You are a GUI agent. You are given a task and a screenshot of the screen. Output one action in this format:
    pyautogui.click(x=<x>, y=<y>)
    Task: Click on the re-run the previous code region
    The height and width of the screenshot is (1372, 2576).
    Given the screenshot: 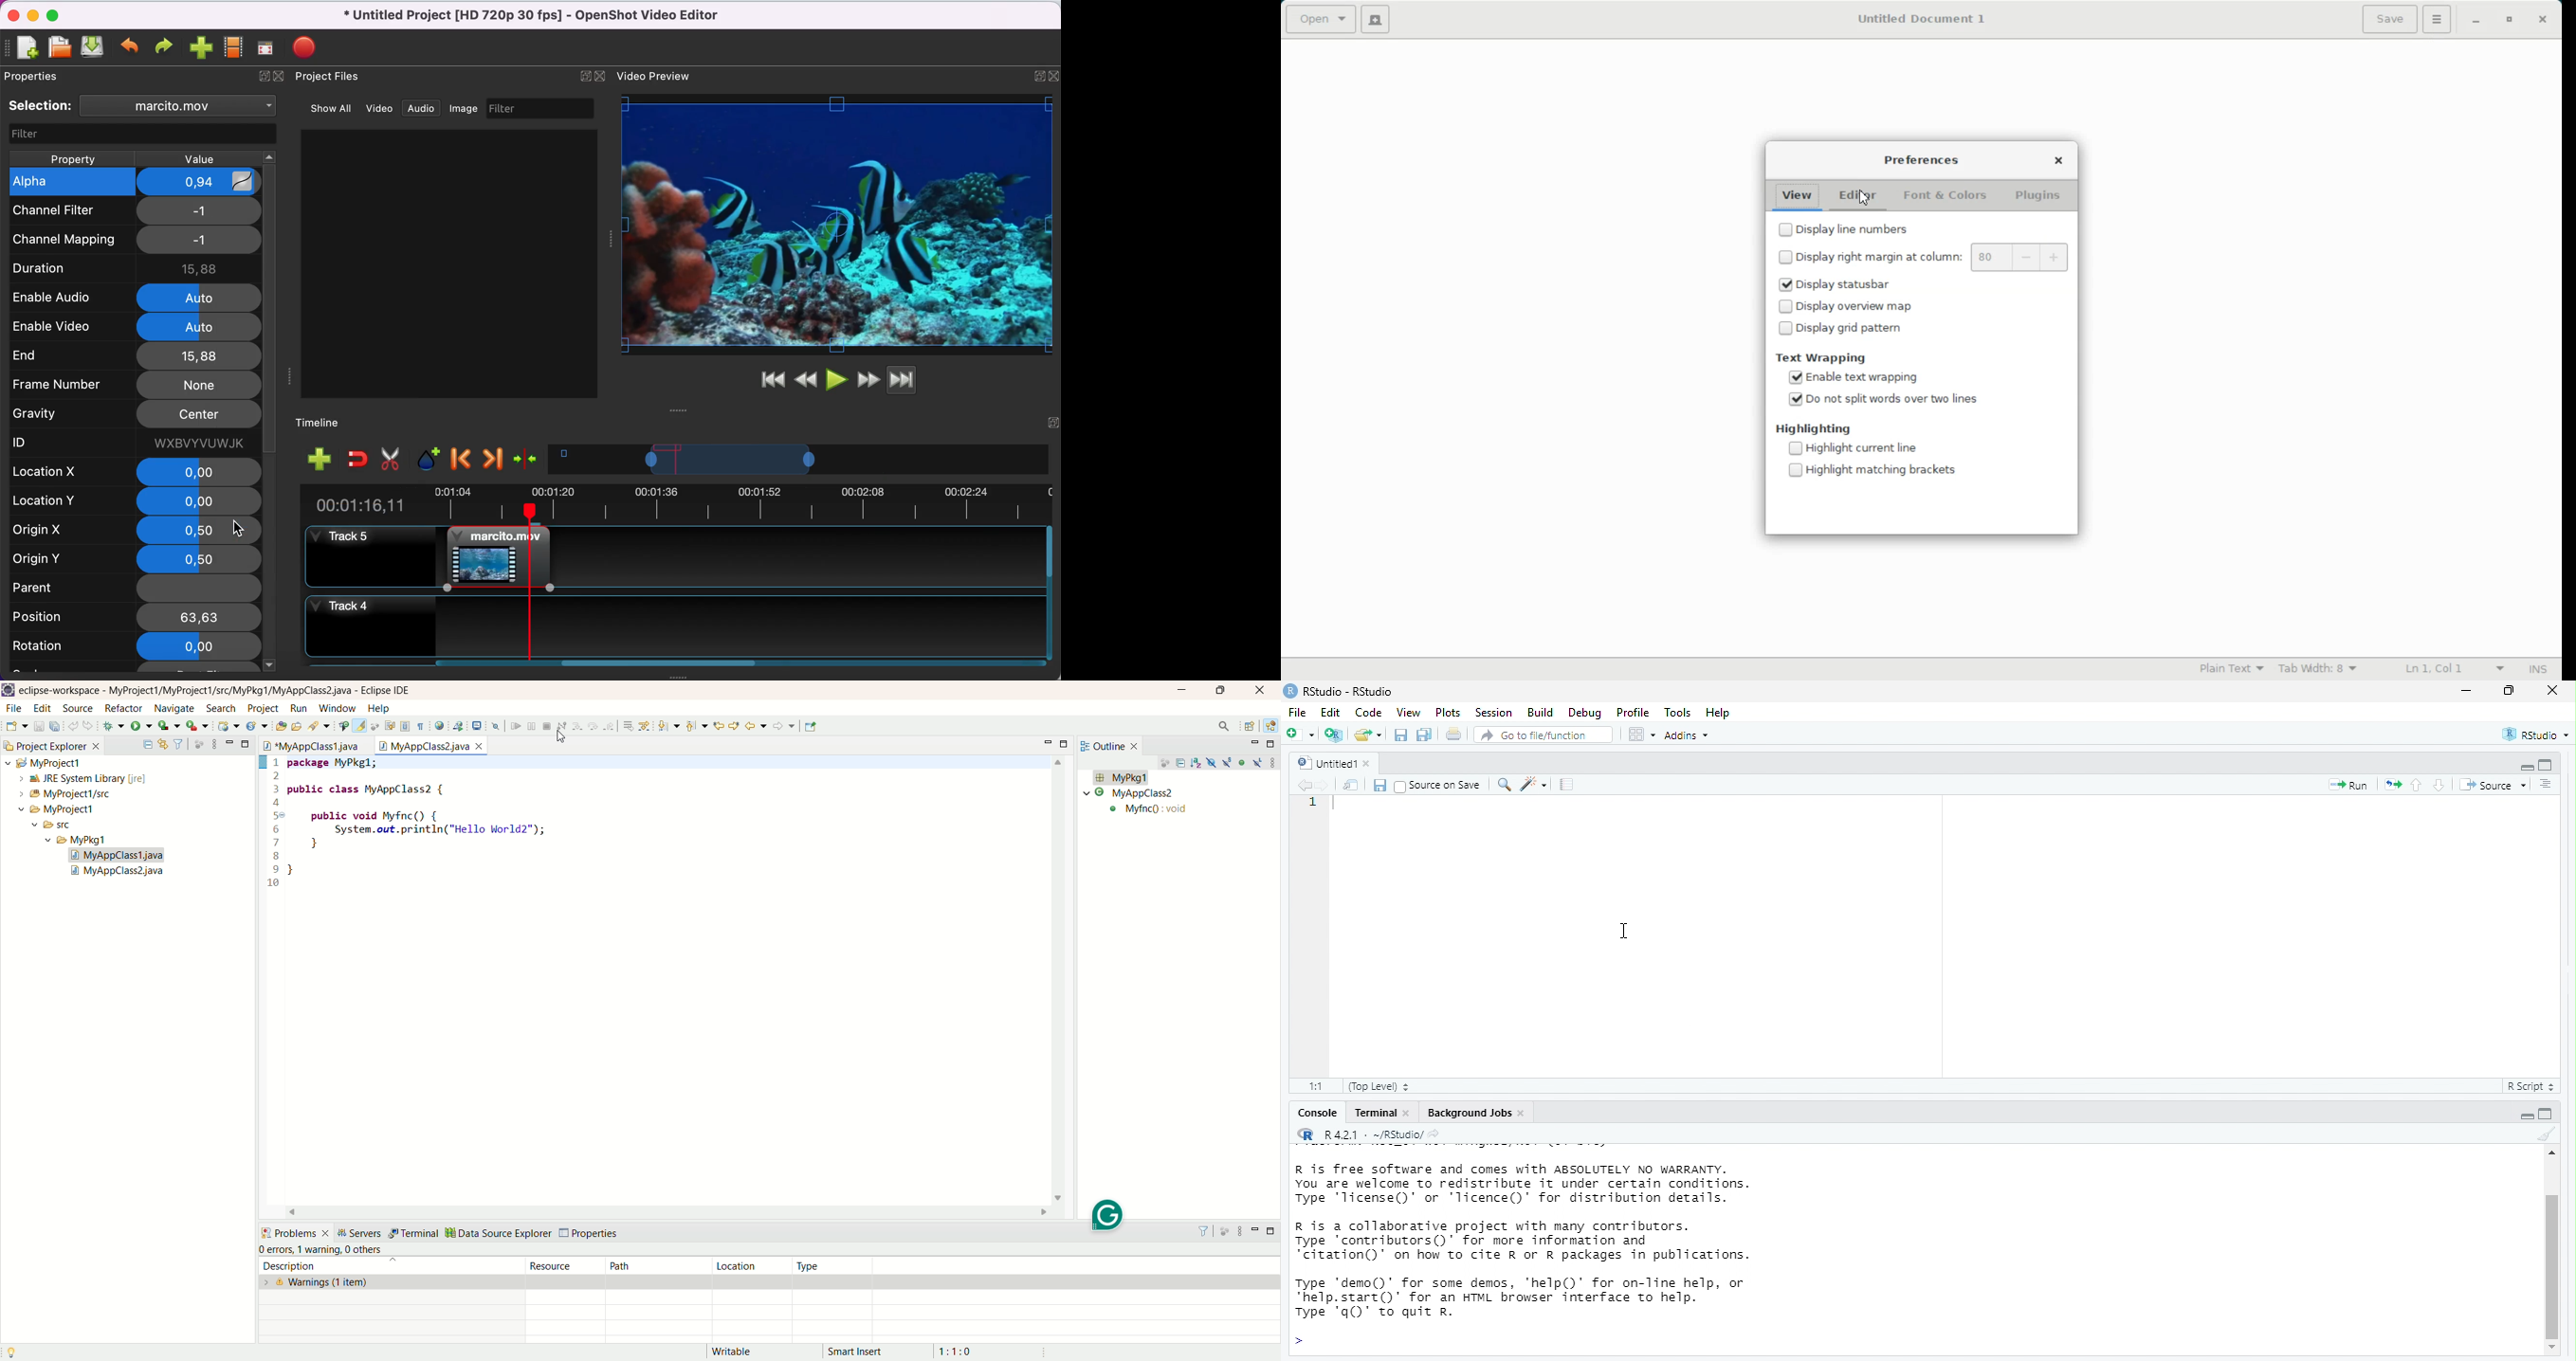 What is the action you would take?
    pyautogui.click(x=2392, y=786)
    